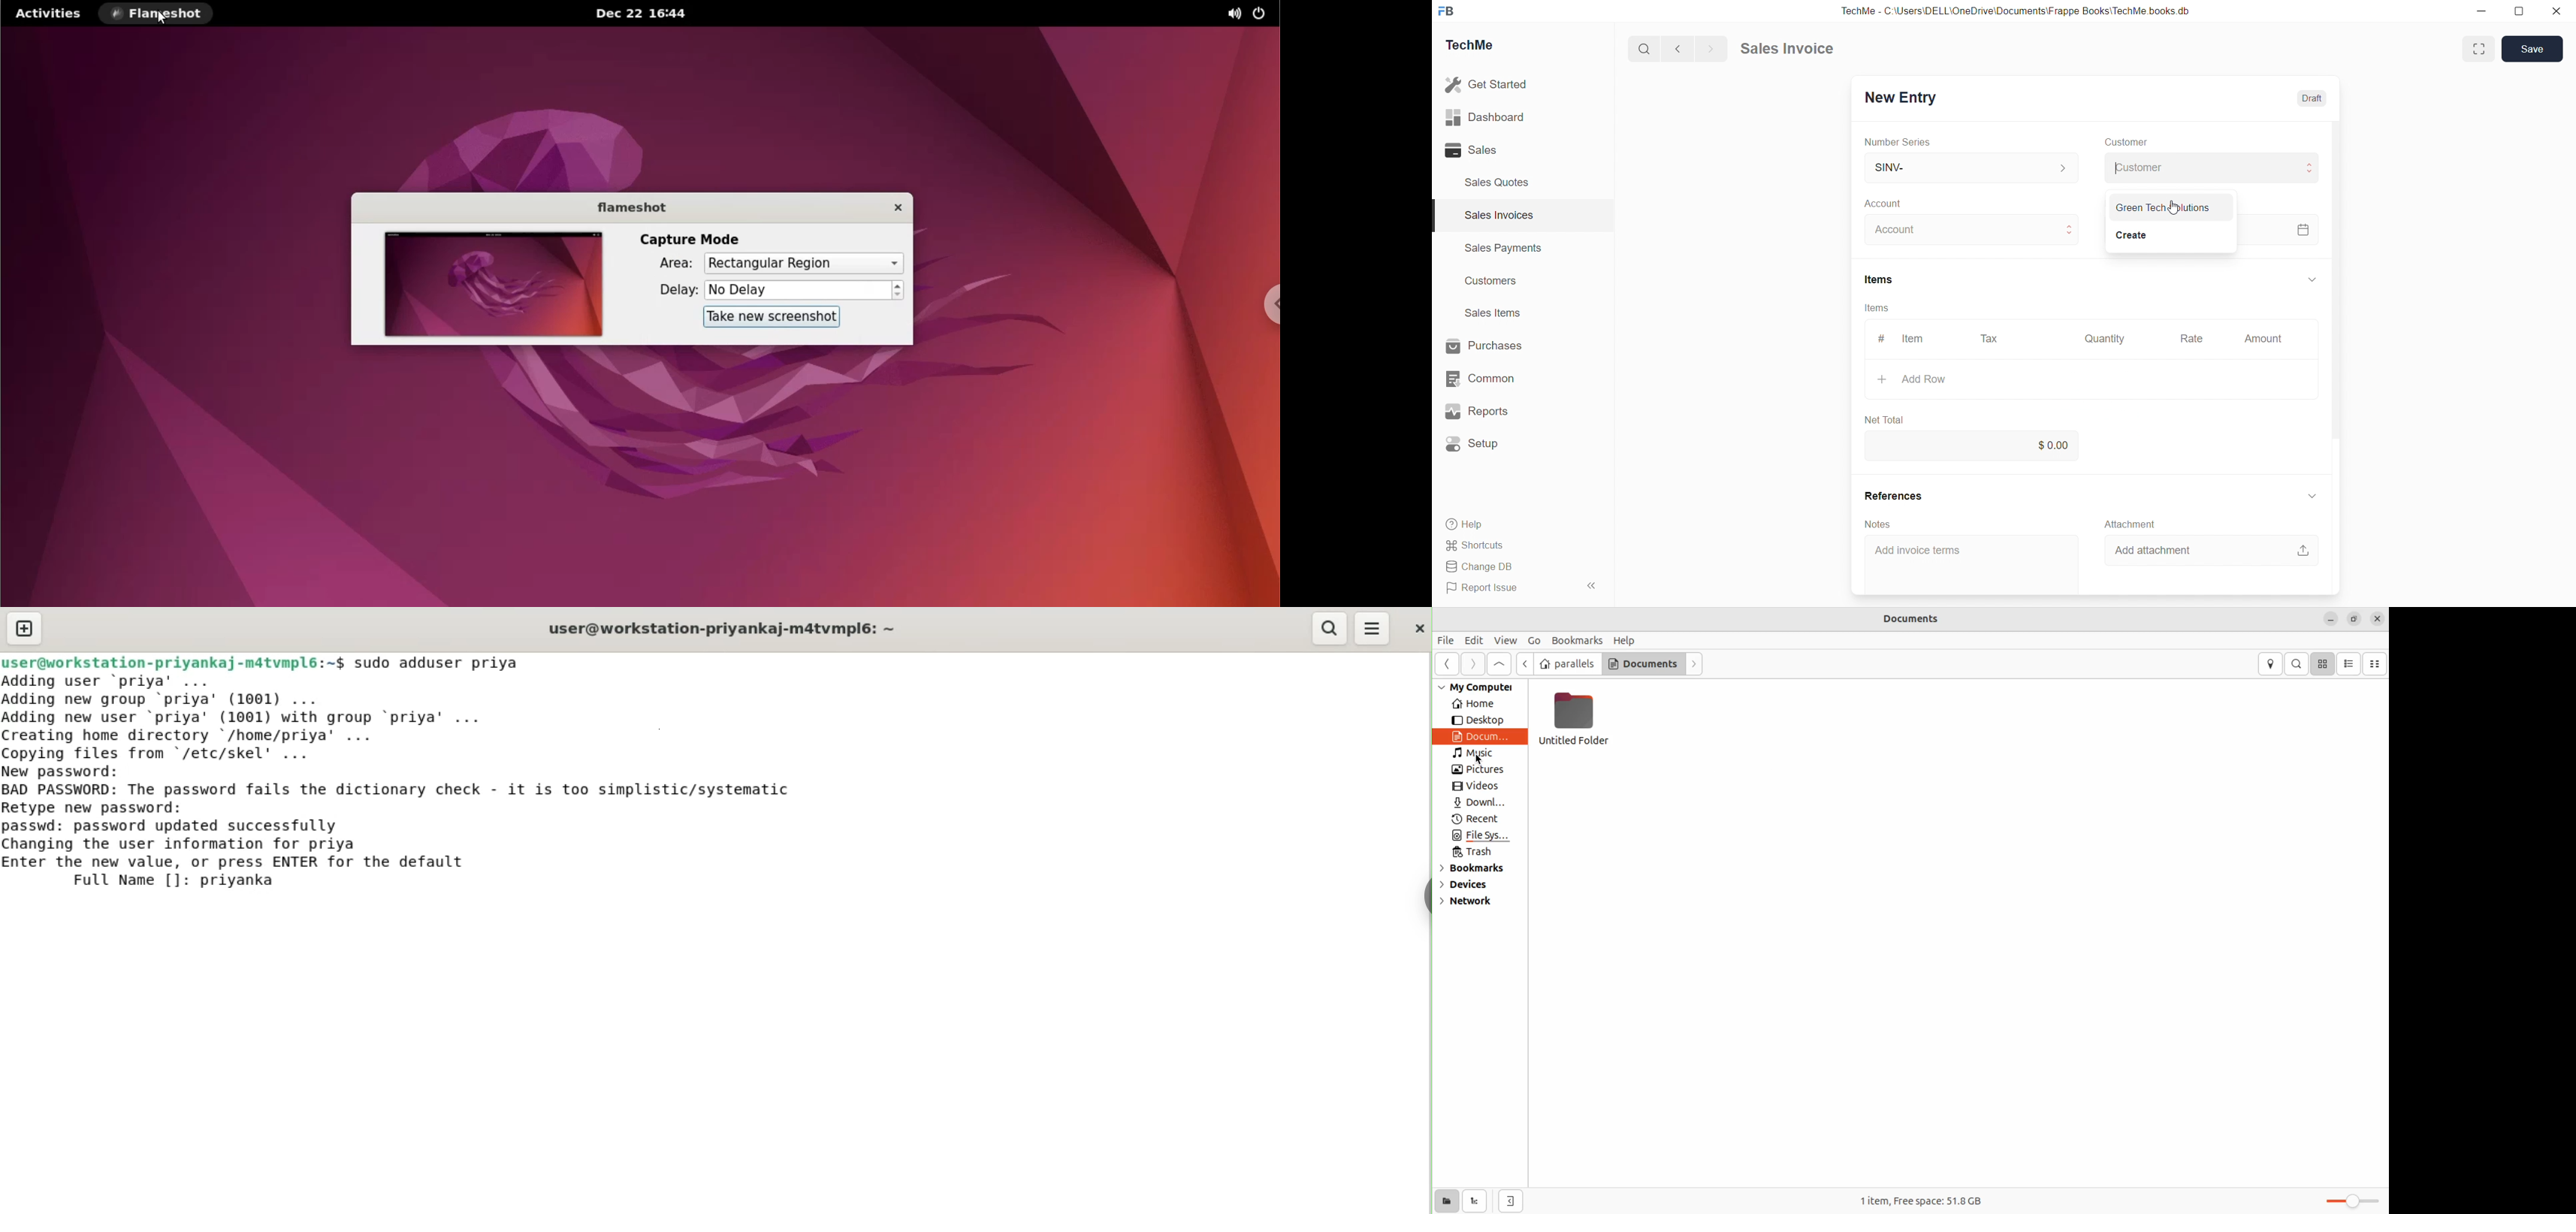  What do you see at coordinates (2304, 550) in the screenshot?
I see `upload` at bounding box center [2304, 550].